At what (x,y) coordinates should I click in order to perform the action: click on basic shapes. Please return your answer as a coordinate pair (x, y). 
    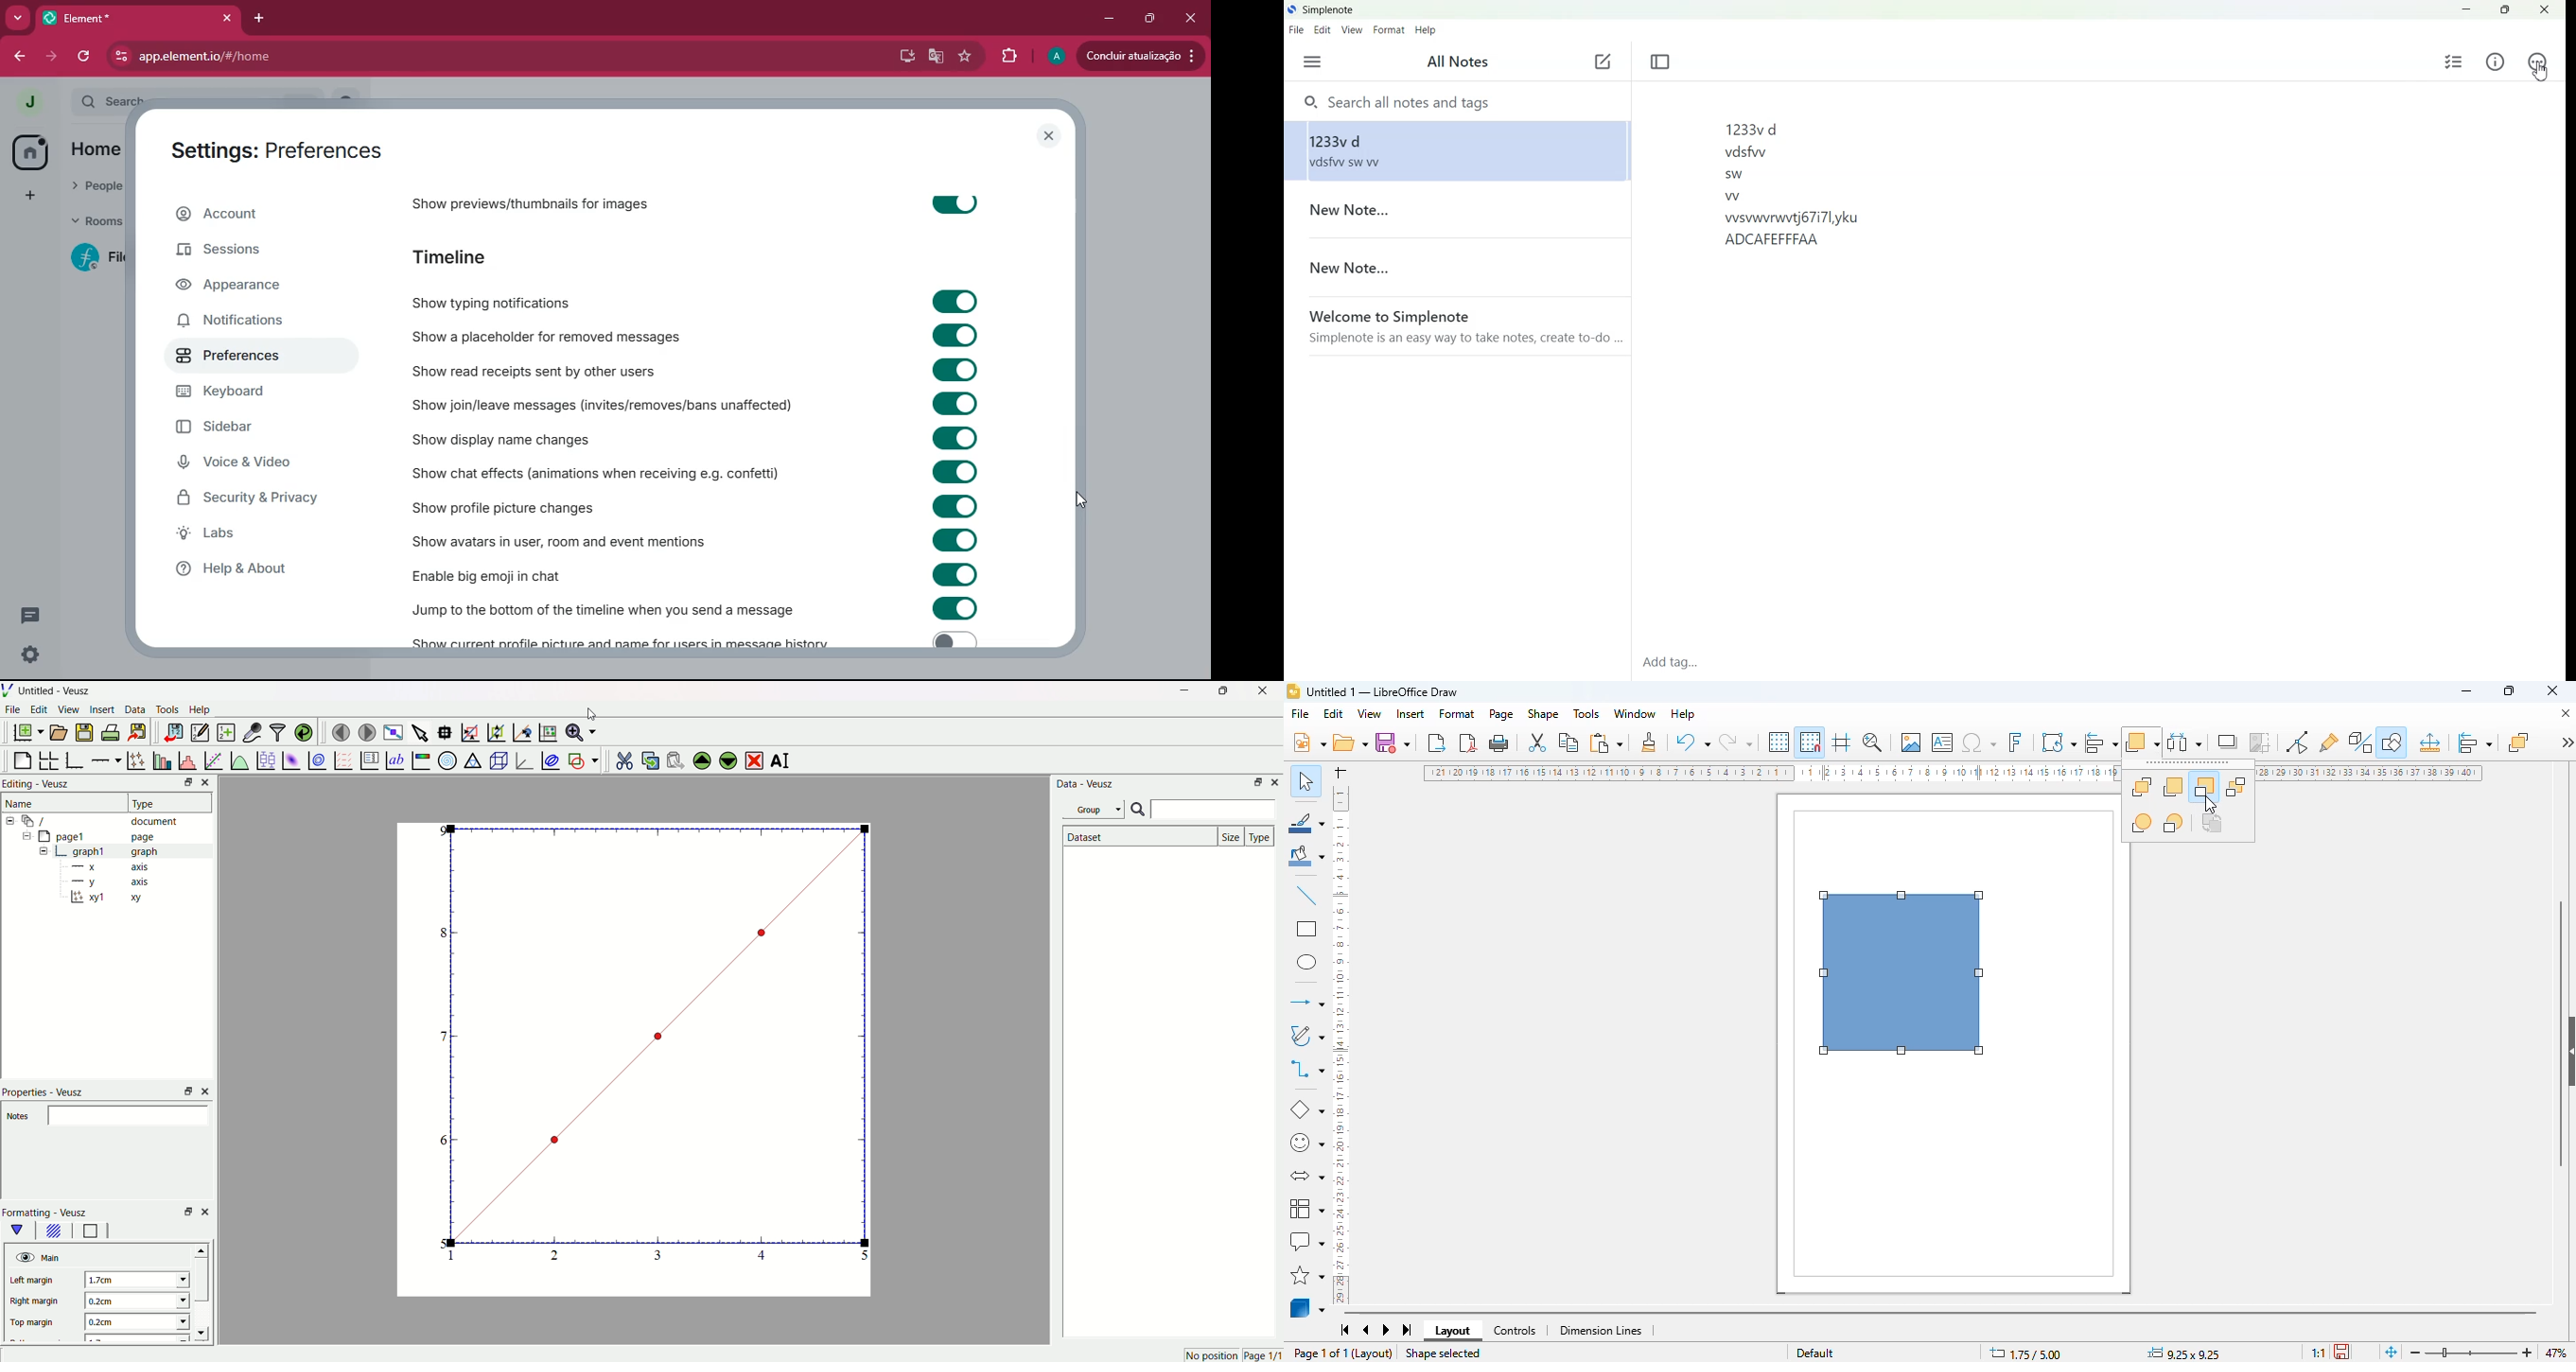
    Looking at the image, I should click on (1306, 1109).